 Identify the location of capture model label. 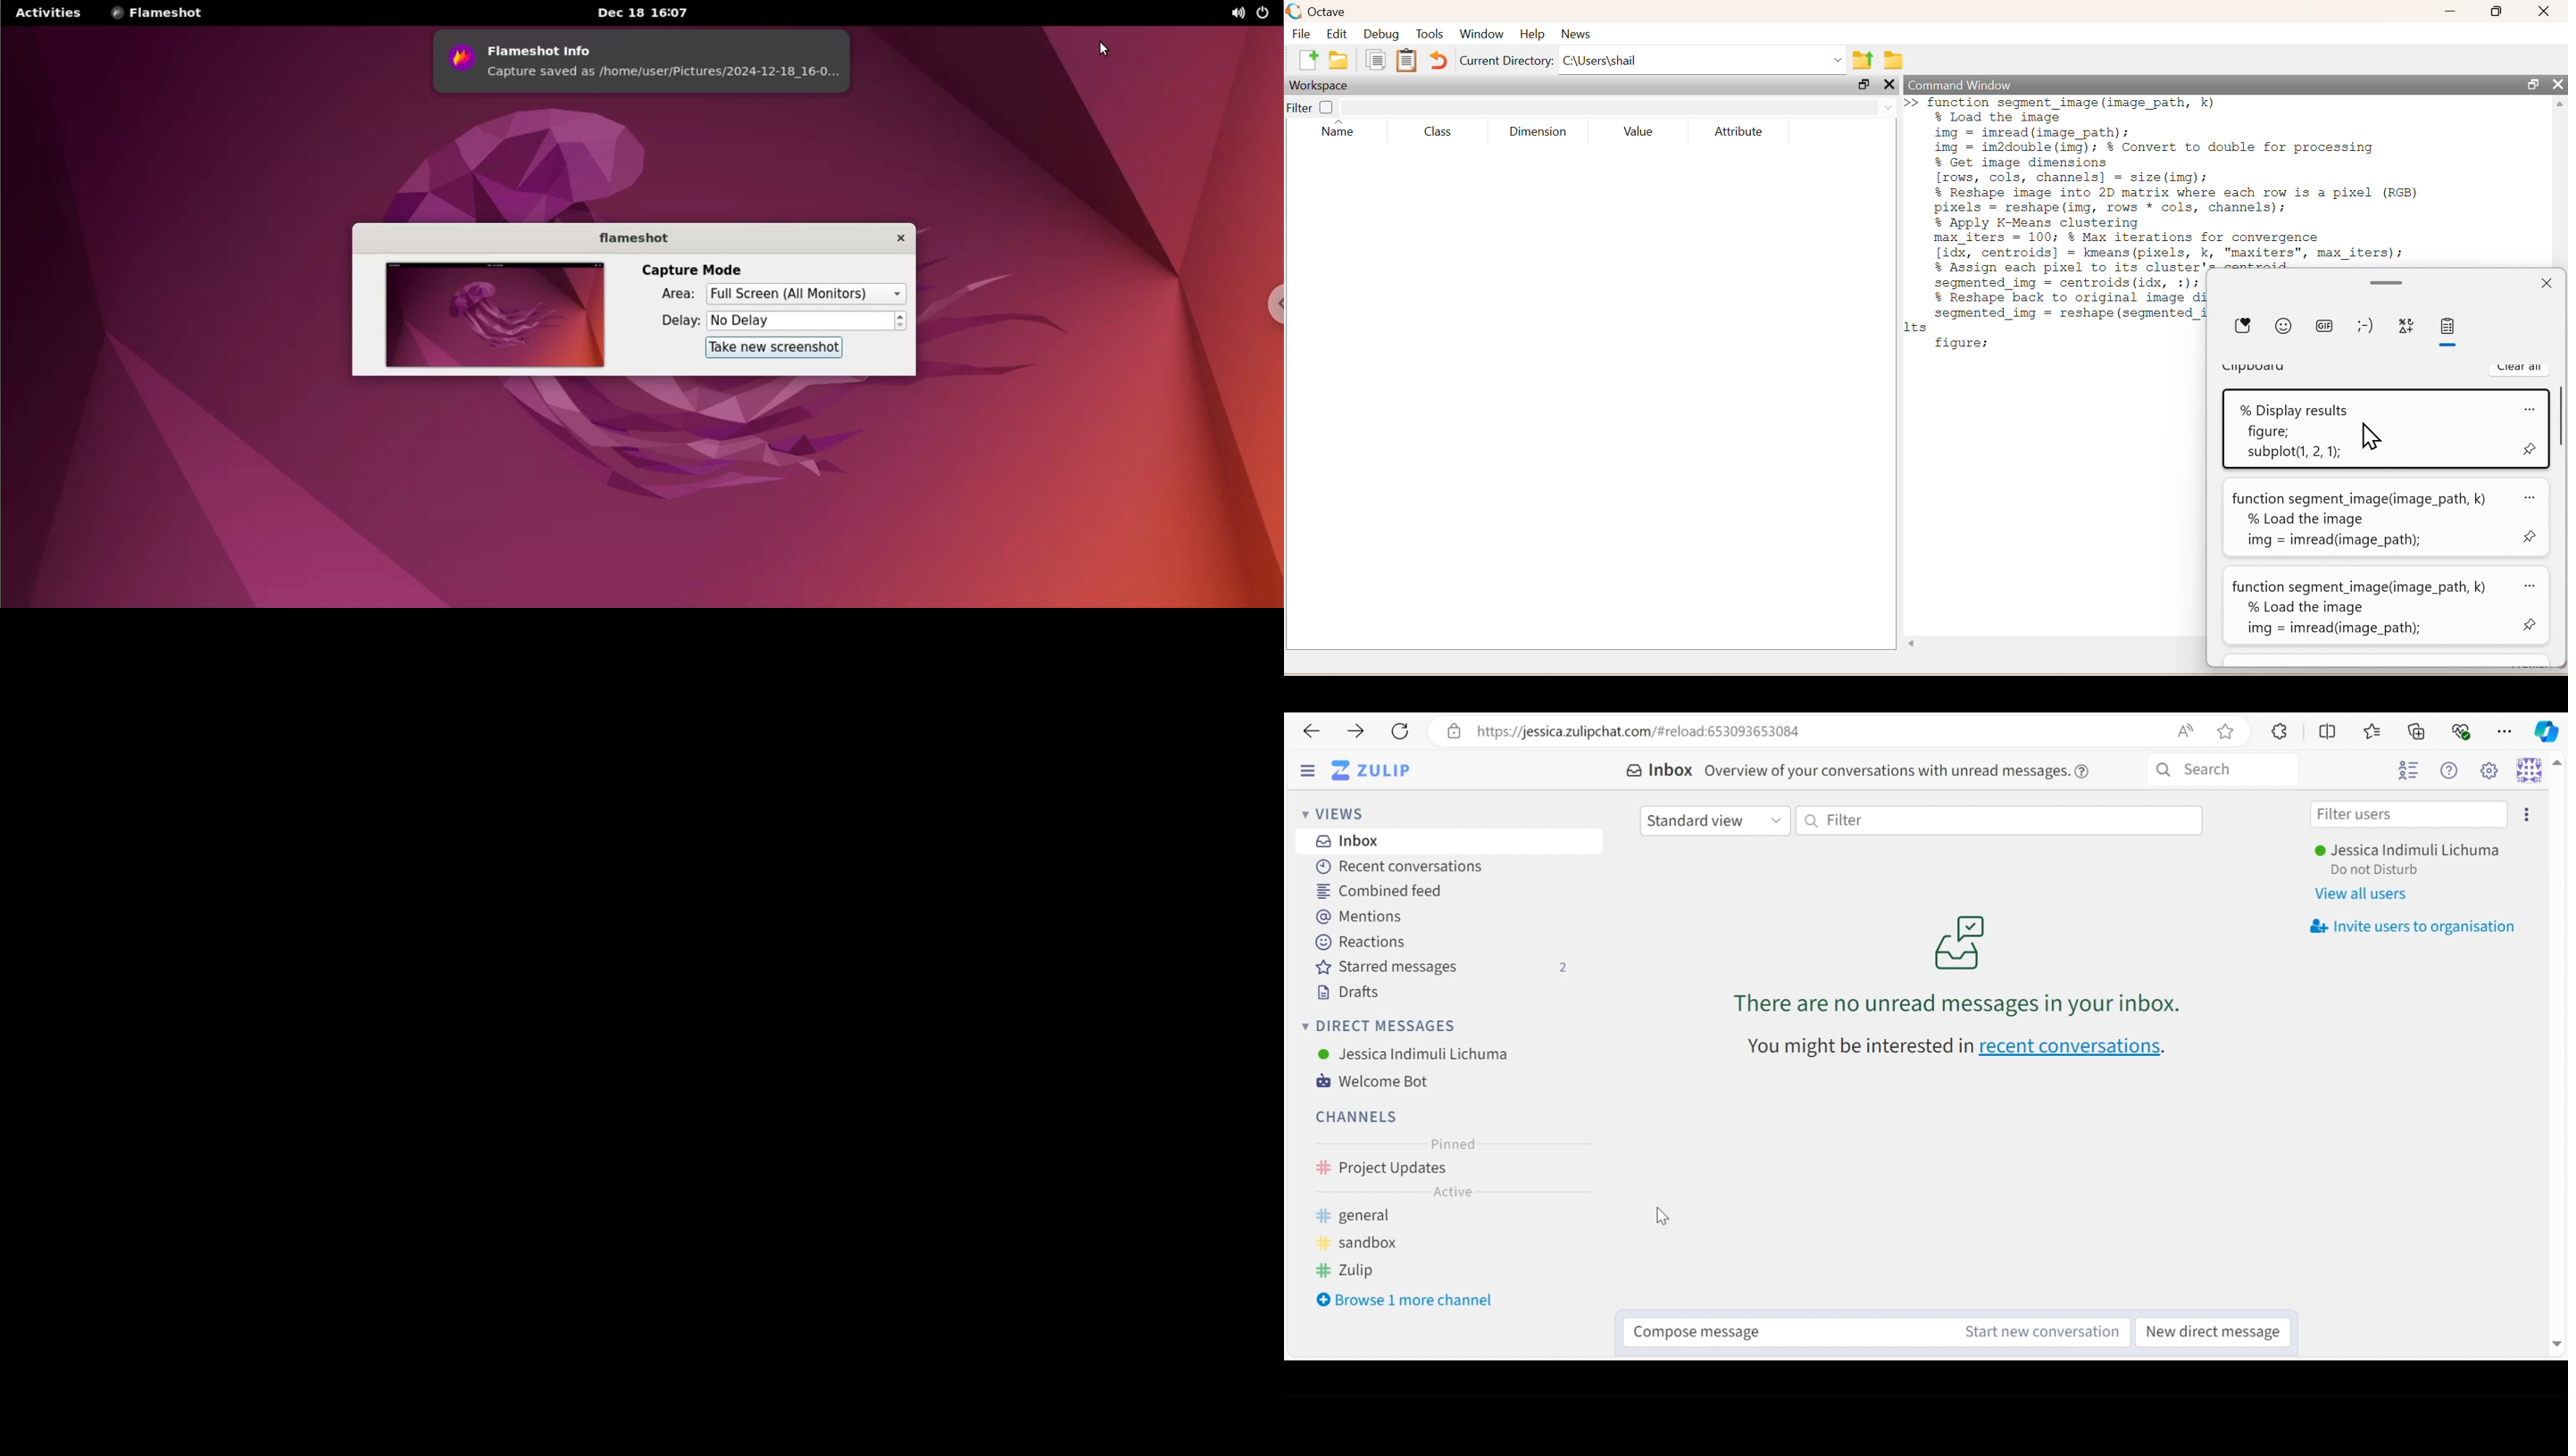
(691, 269).